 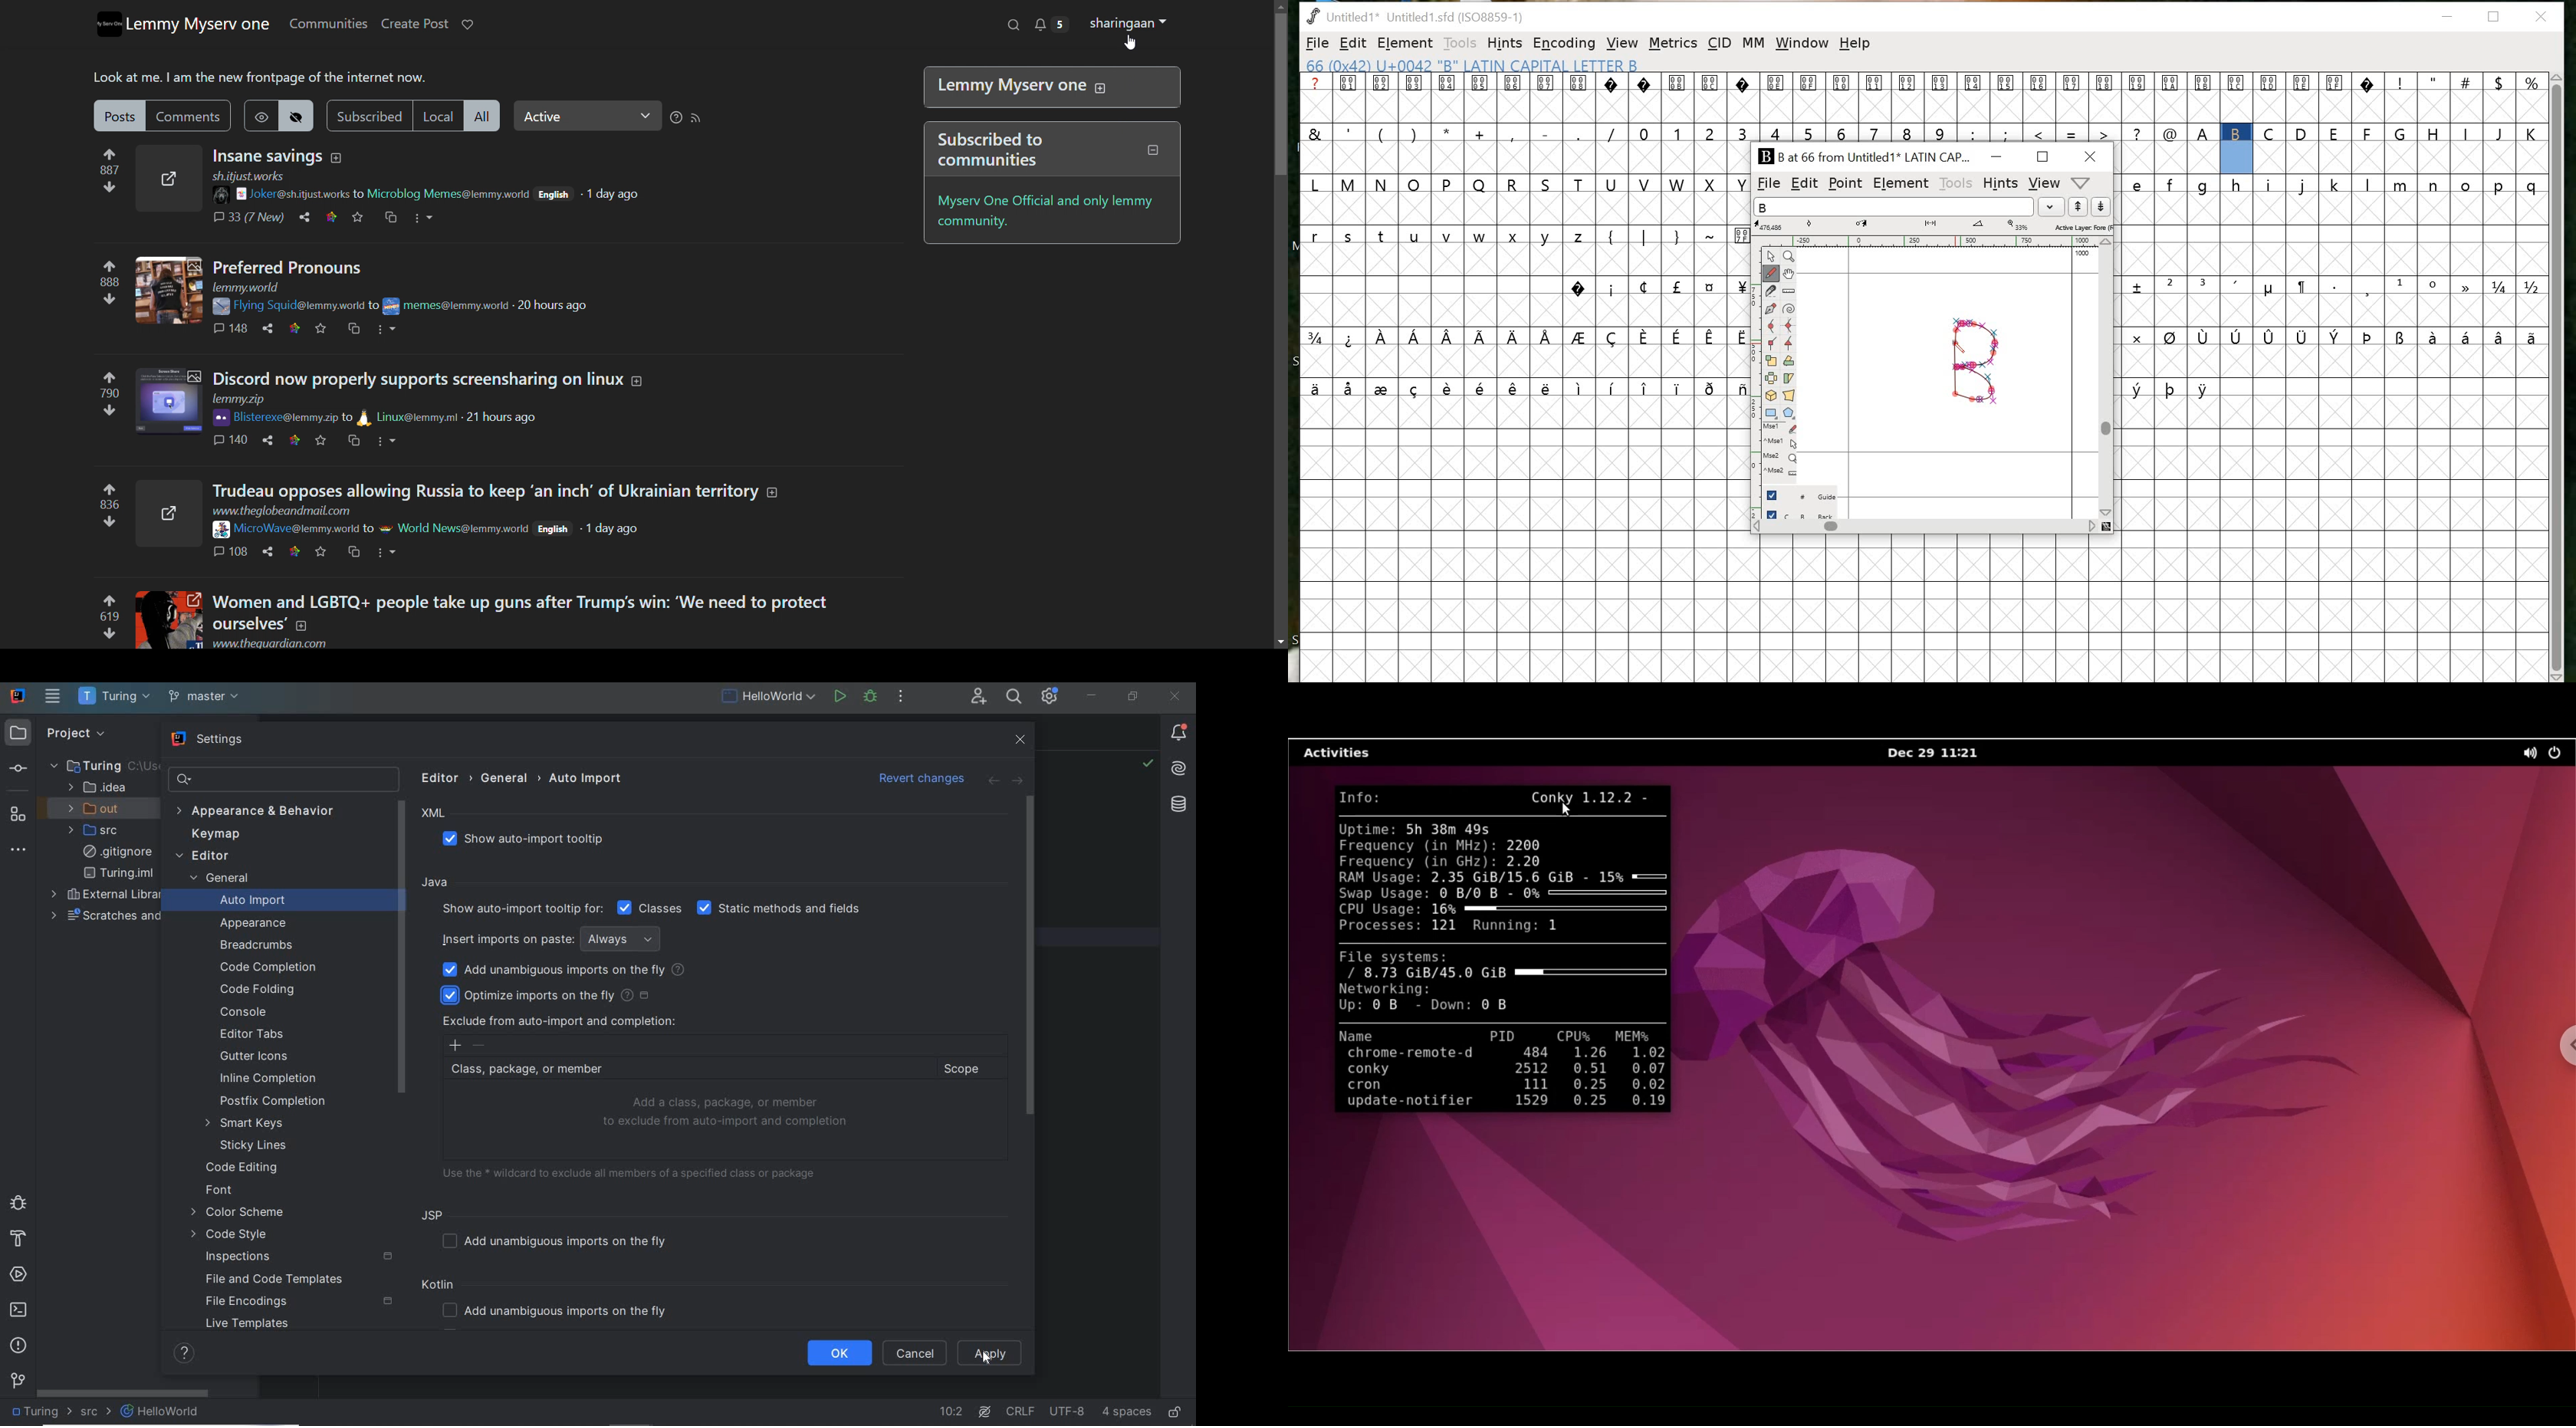 What do you see at coordinates (522, 596) in the screenshot?
I see `Women and LGBTQ+ people take up guns after Trump's win: ‘We need to protect` at bounding box center [522, 596].